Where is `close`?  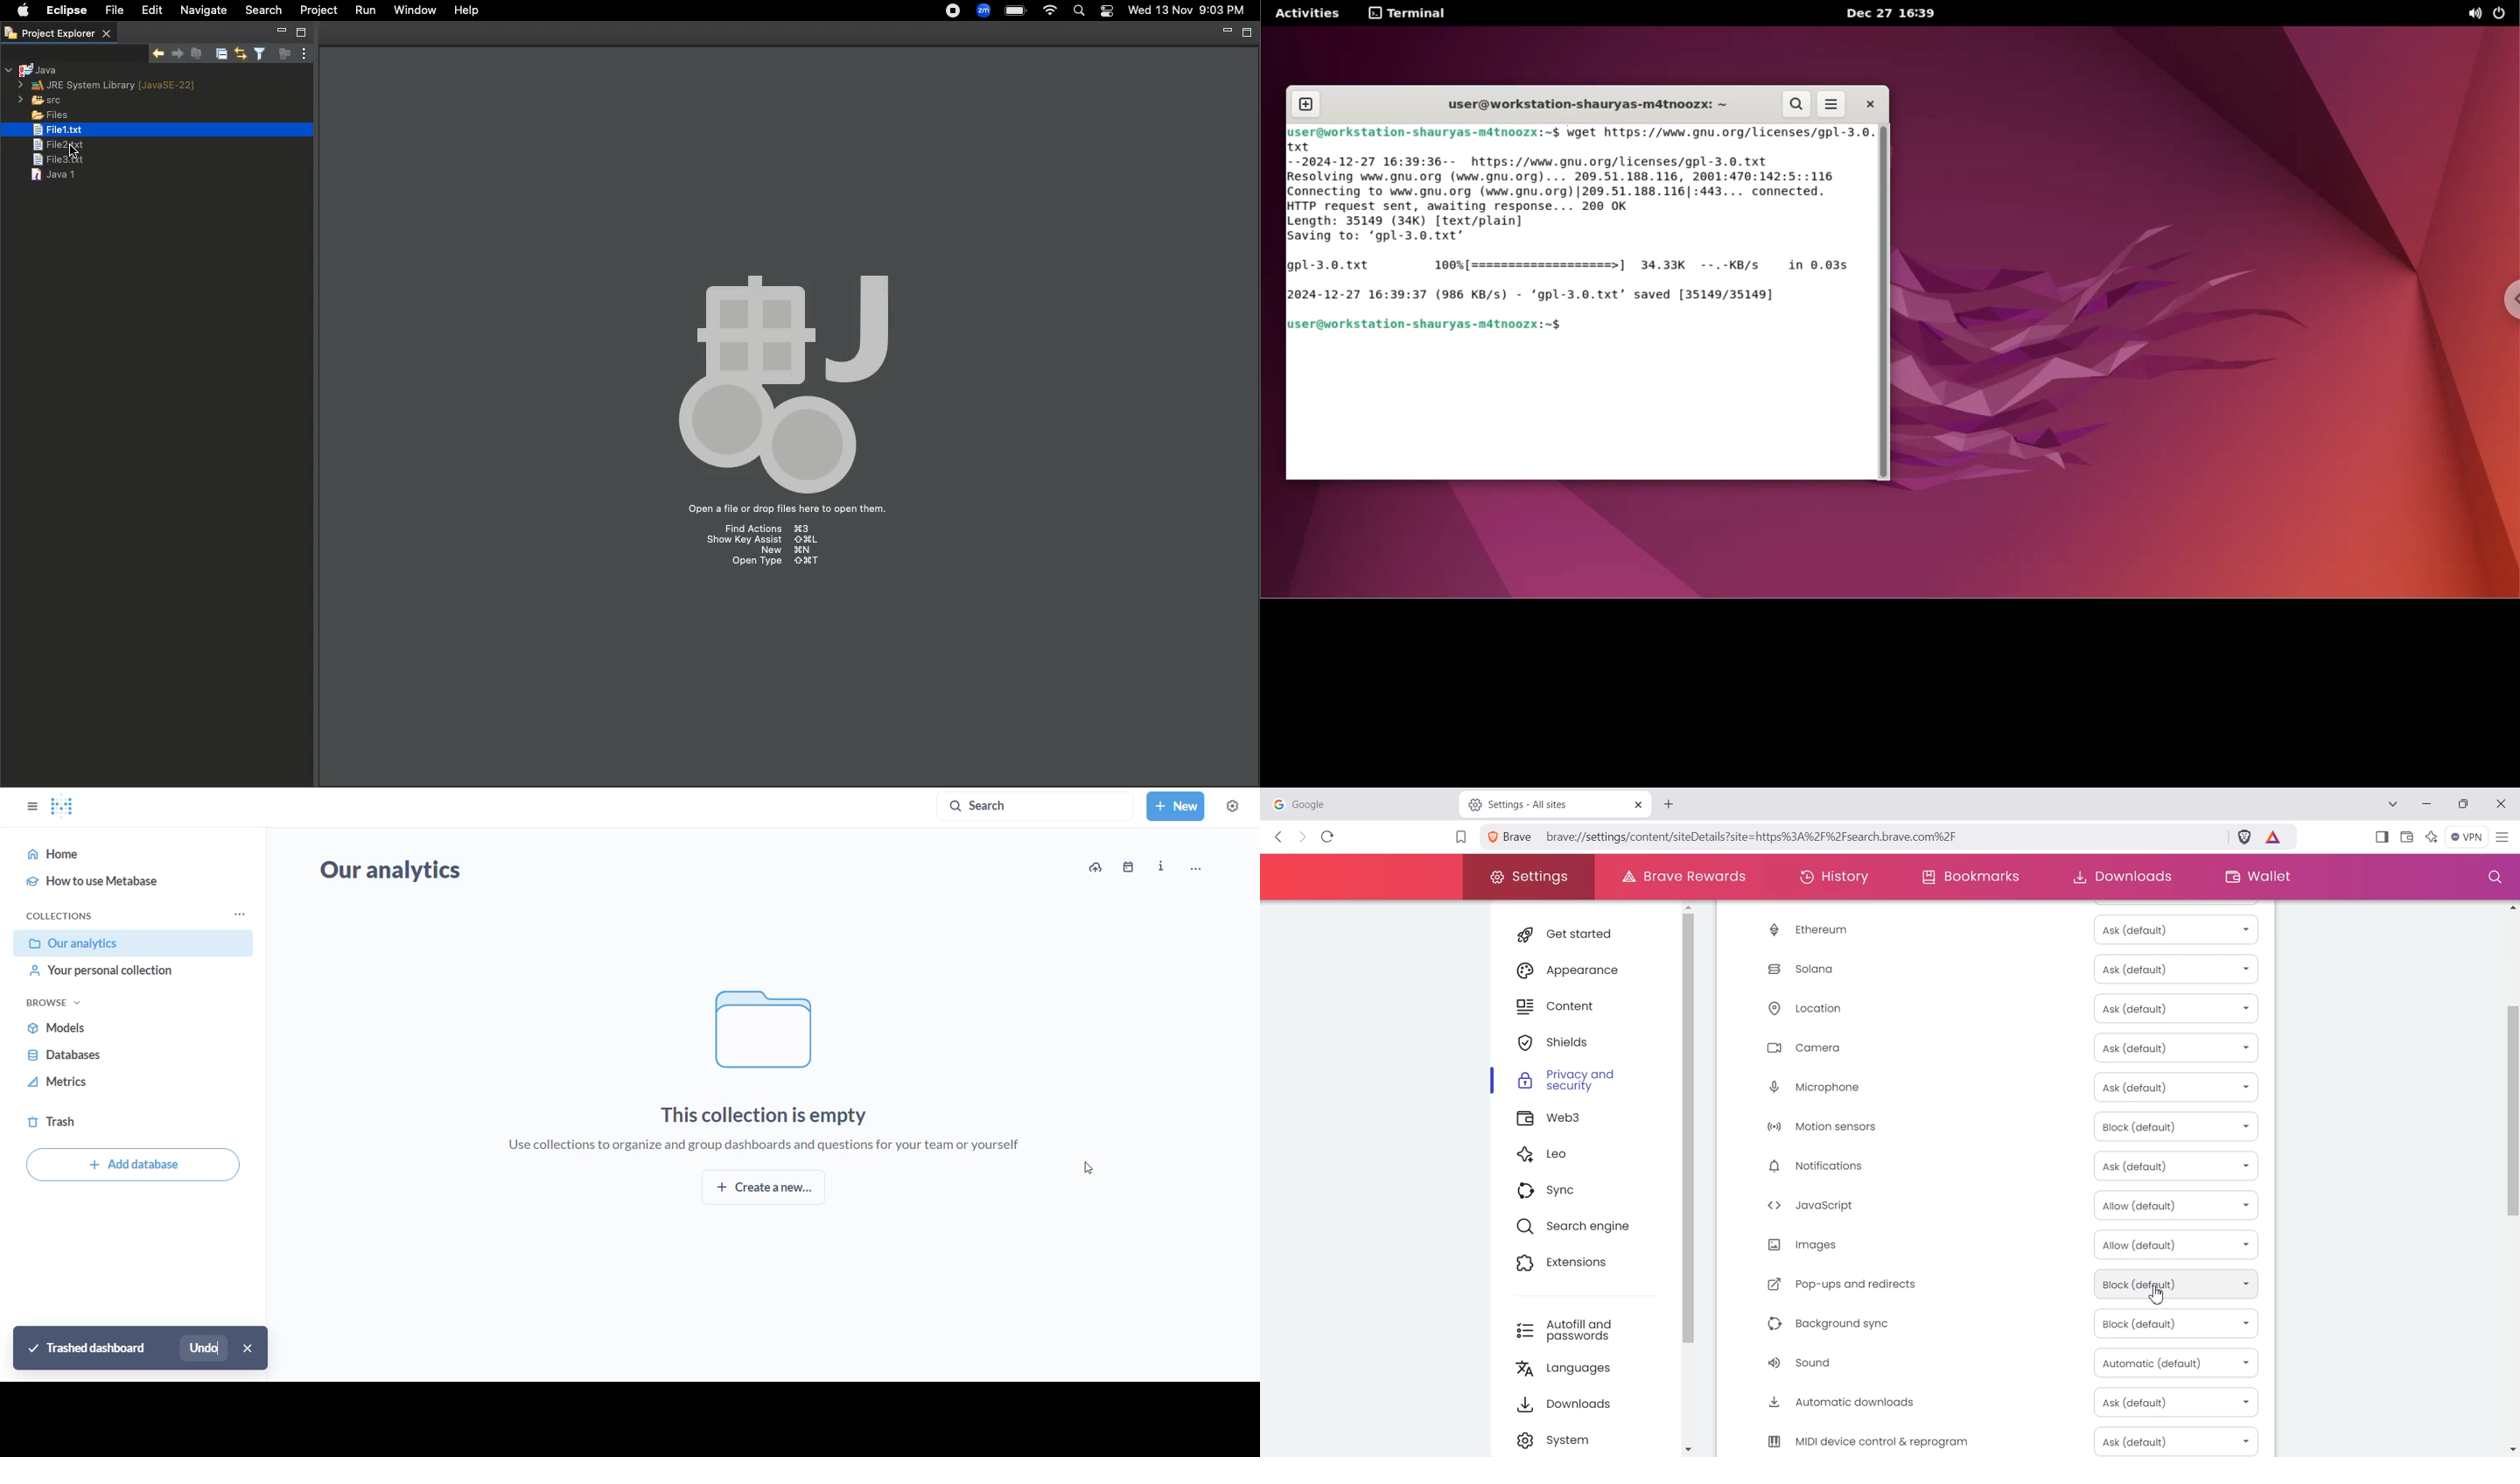
close is located at coordinates (1868, 102).